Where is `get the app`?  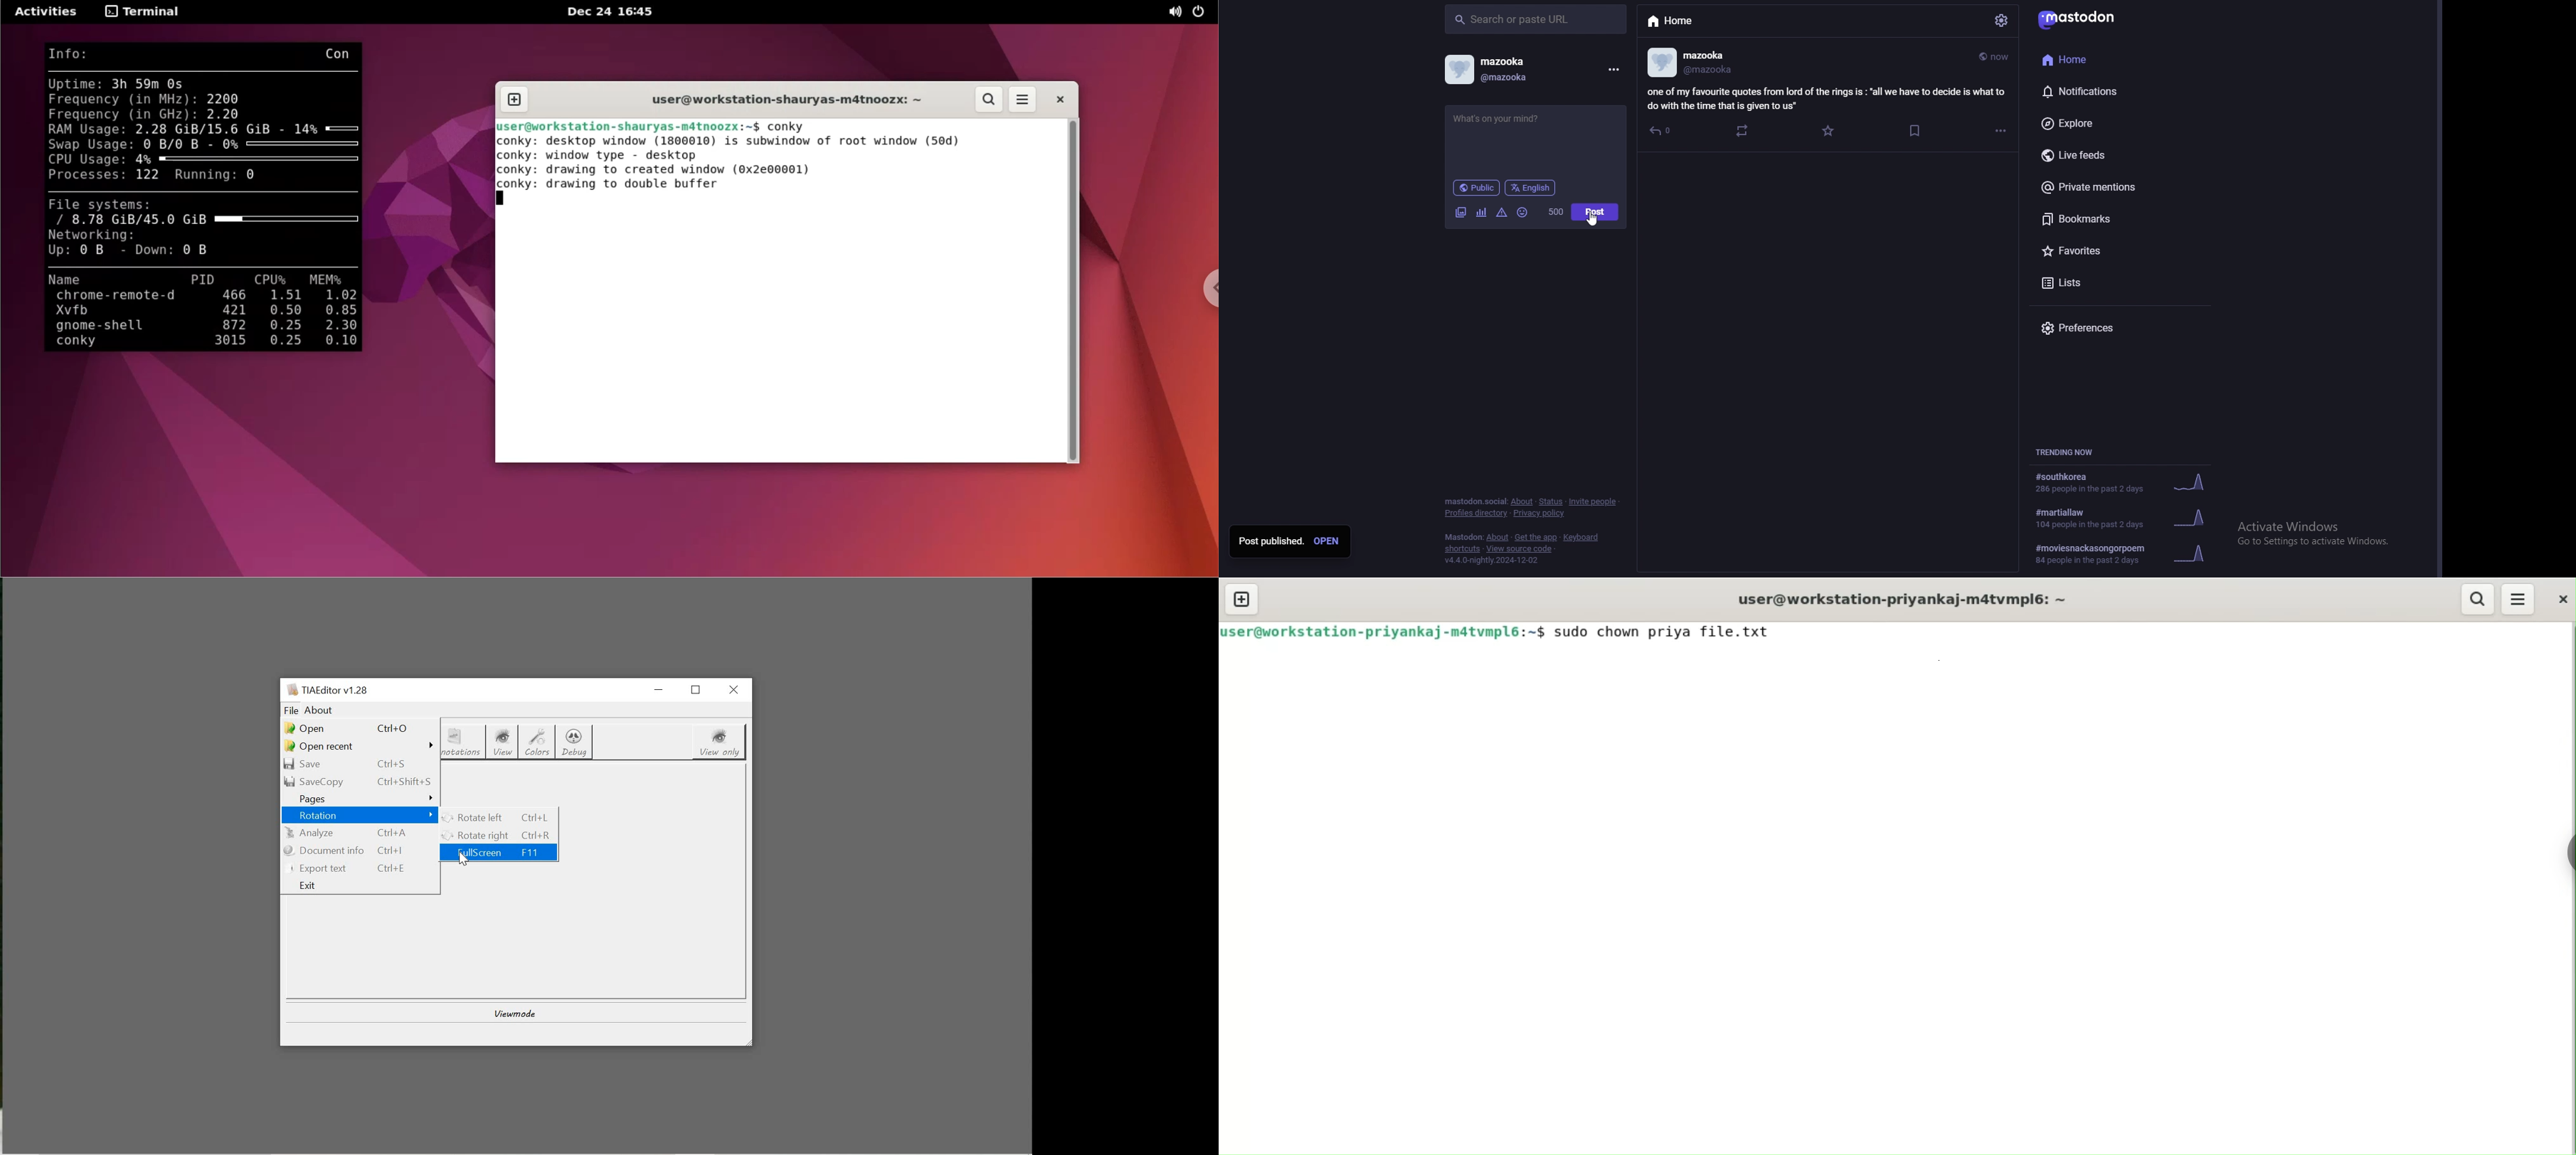 get the app is located at coordinates (1537, 537).